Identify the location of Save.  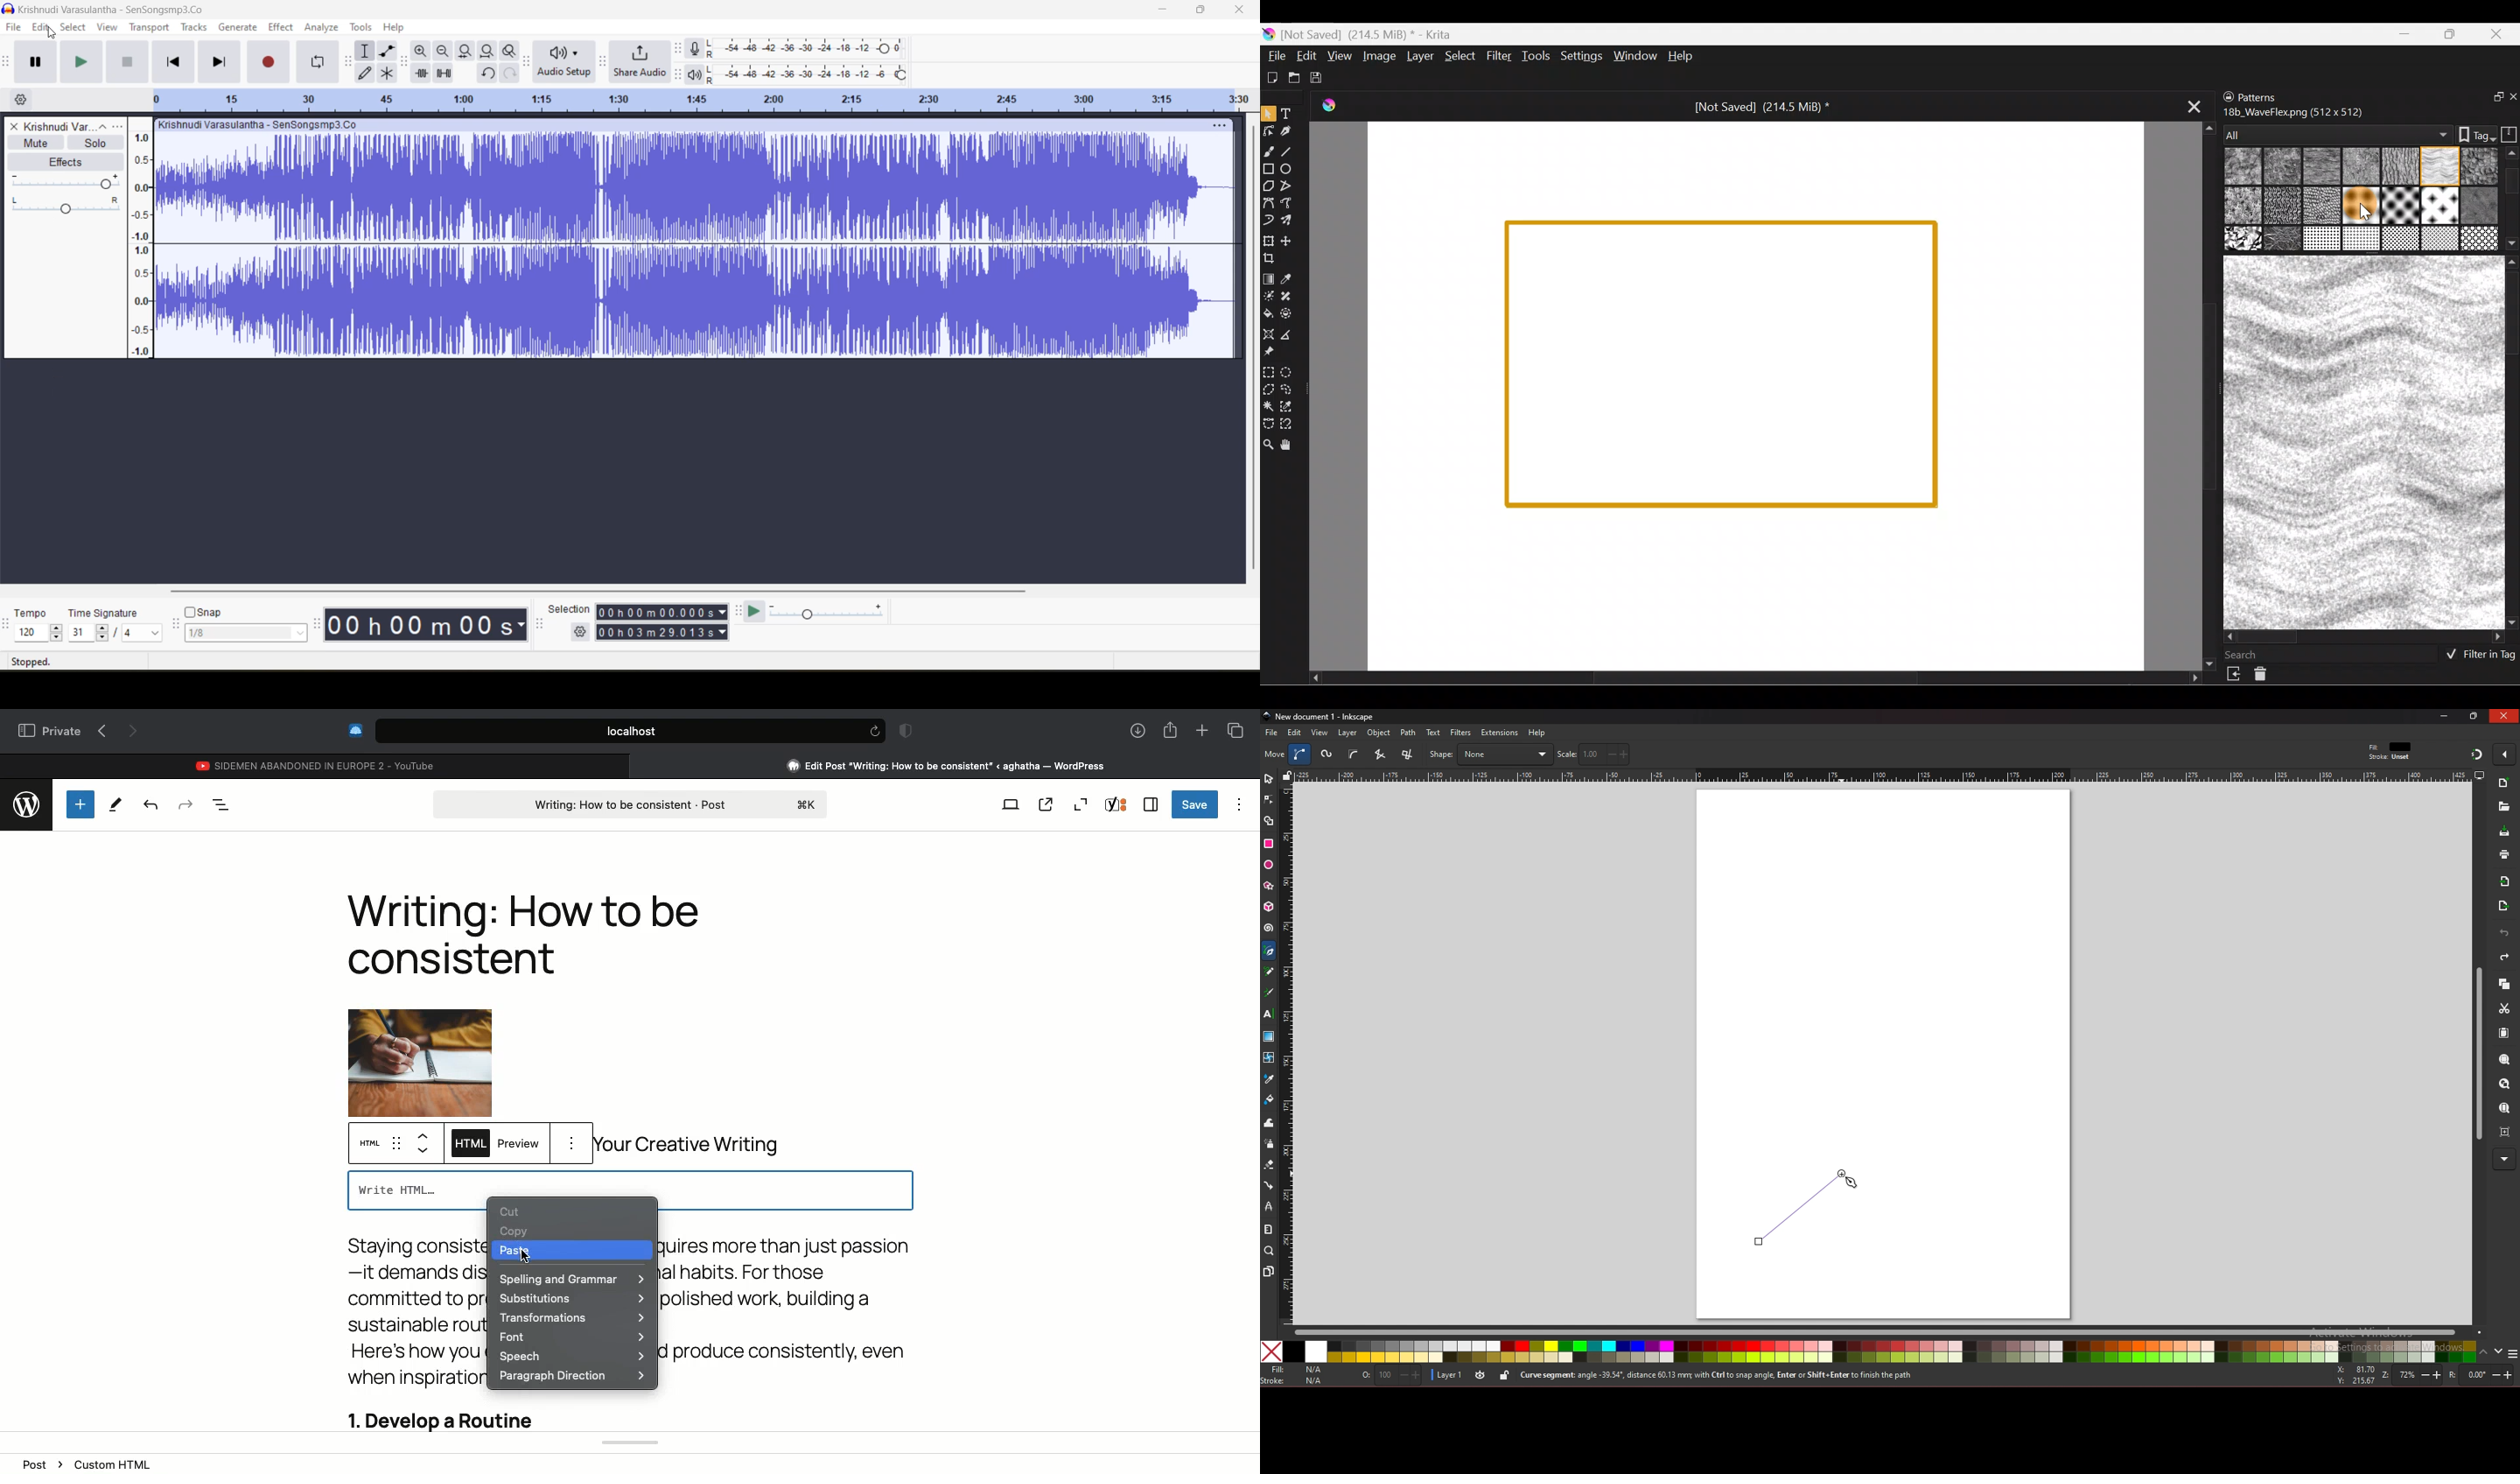
(1318, 75).